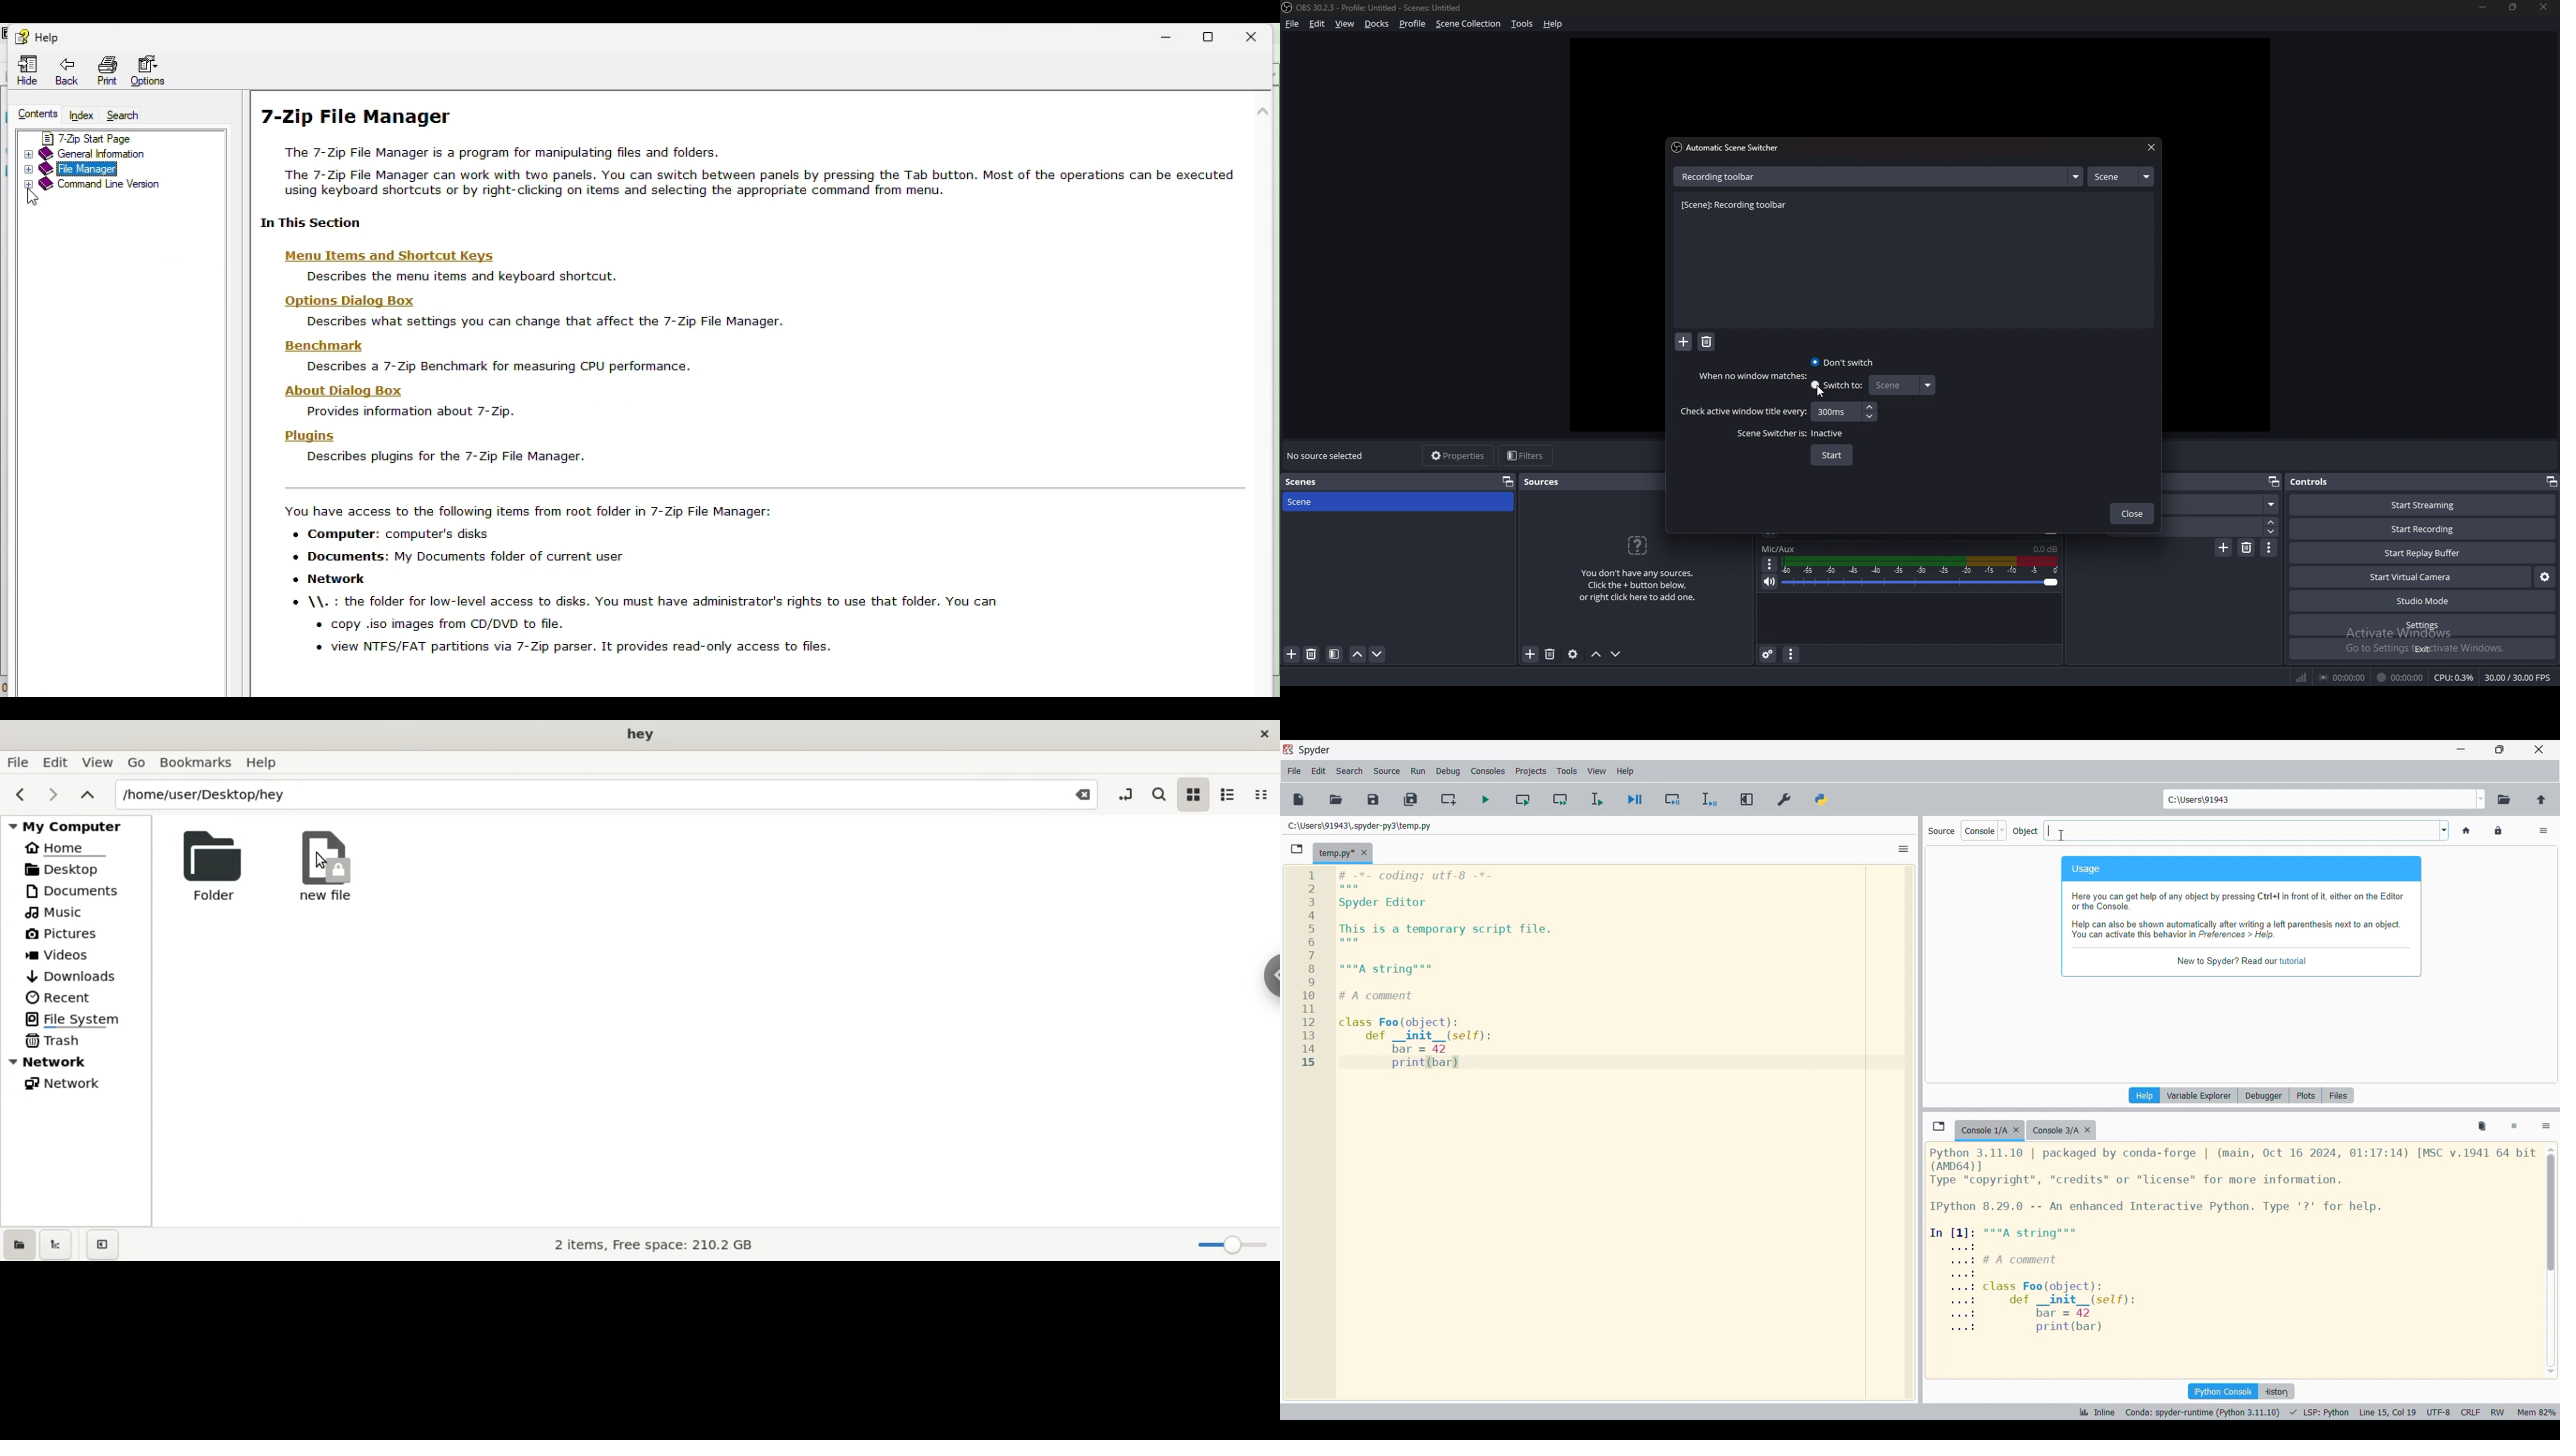 This screenshot has height=1456, width=2576. What do you see at coordinates (2444, 830) in the screenshot?
I see `Word options` at bounding box center [2444, 830].